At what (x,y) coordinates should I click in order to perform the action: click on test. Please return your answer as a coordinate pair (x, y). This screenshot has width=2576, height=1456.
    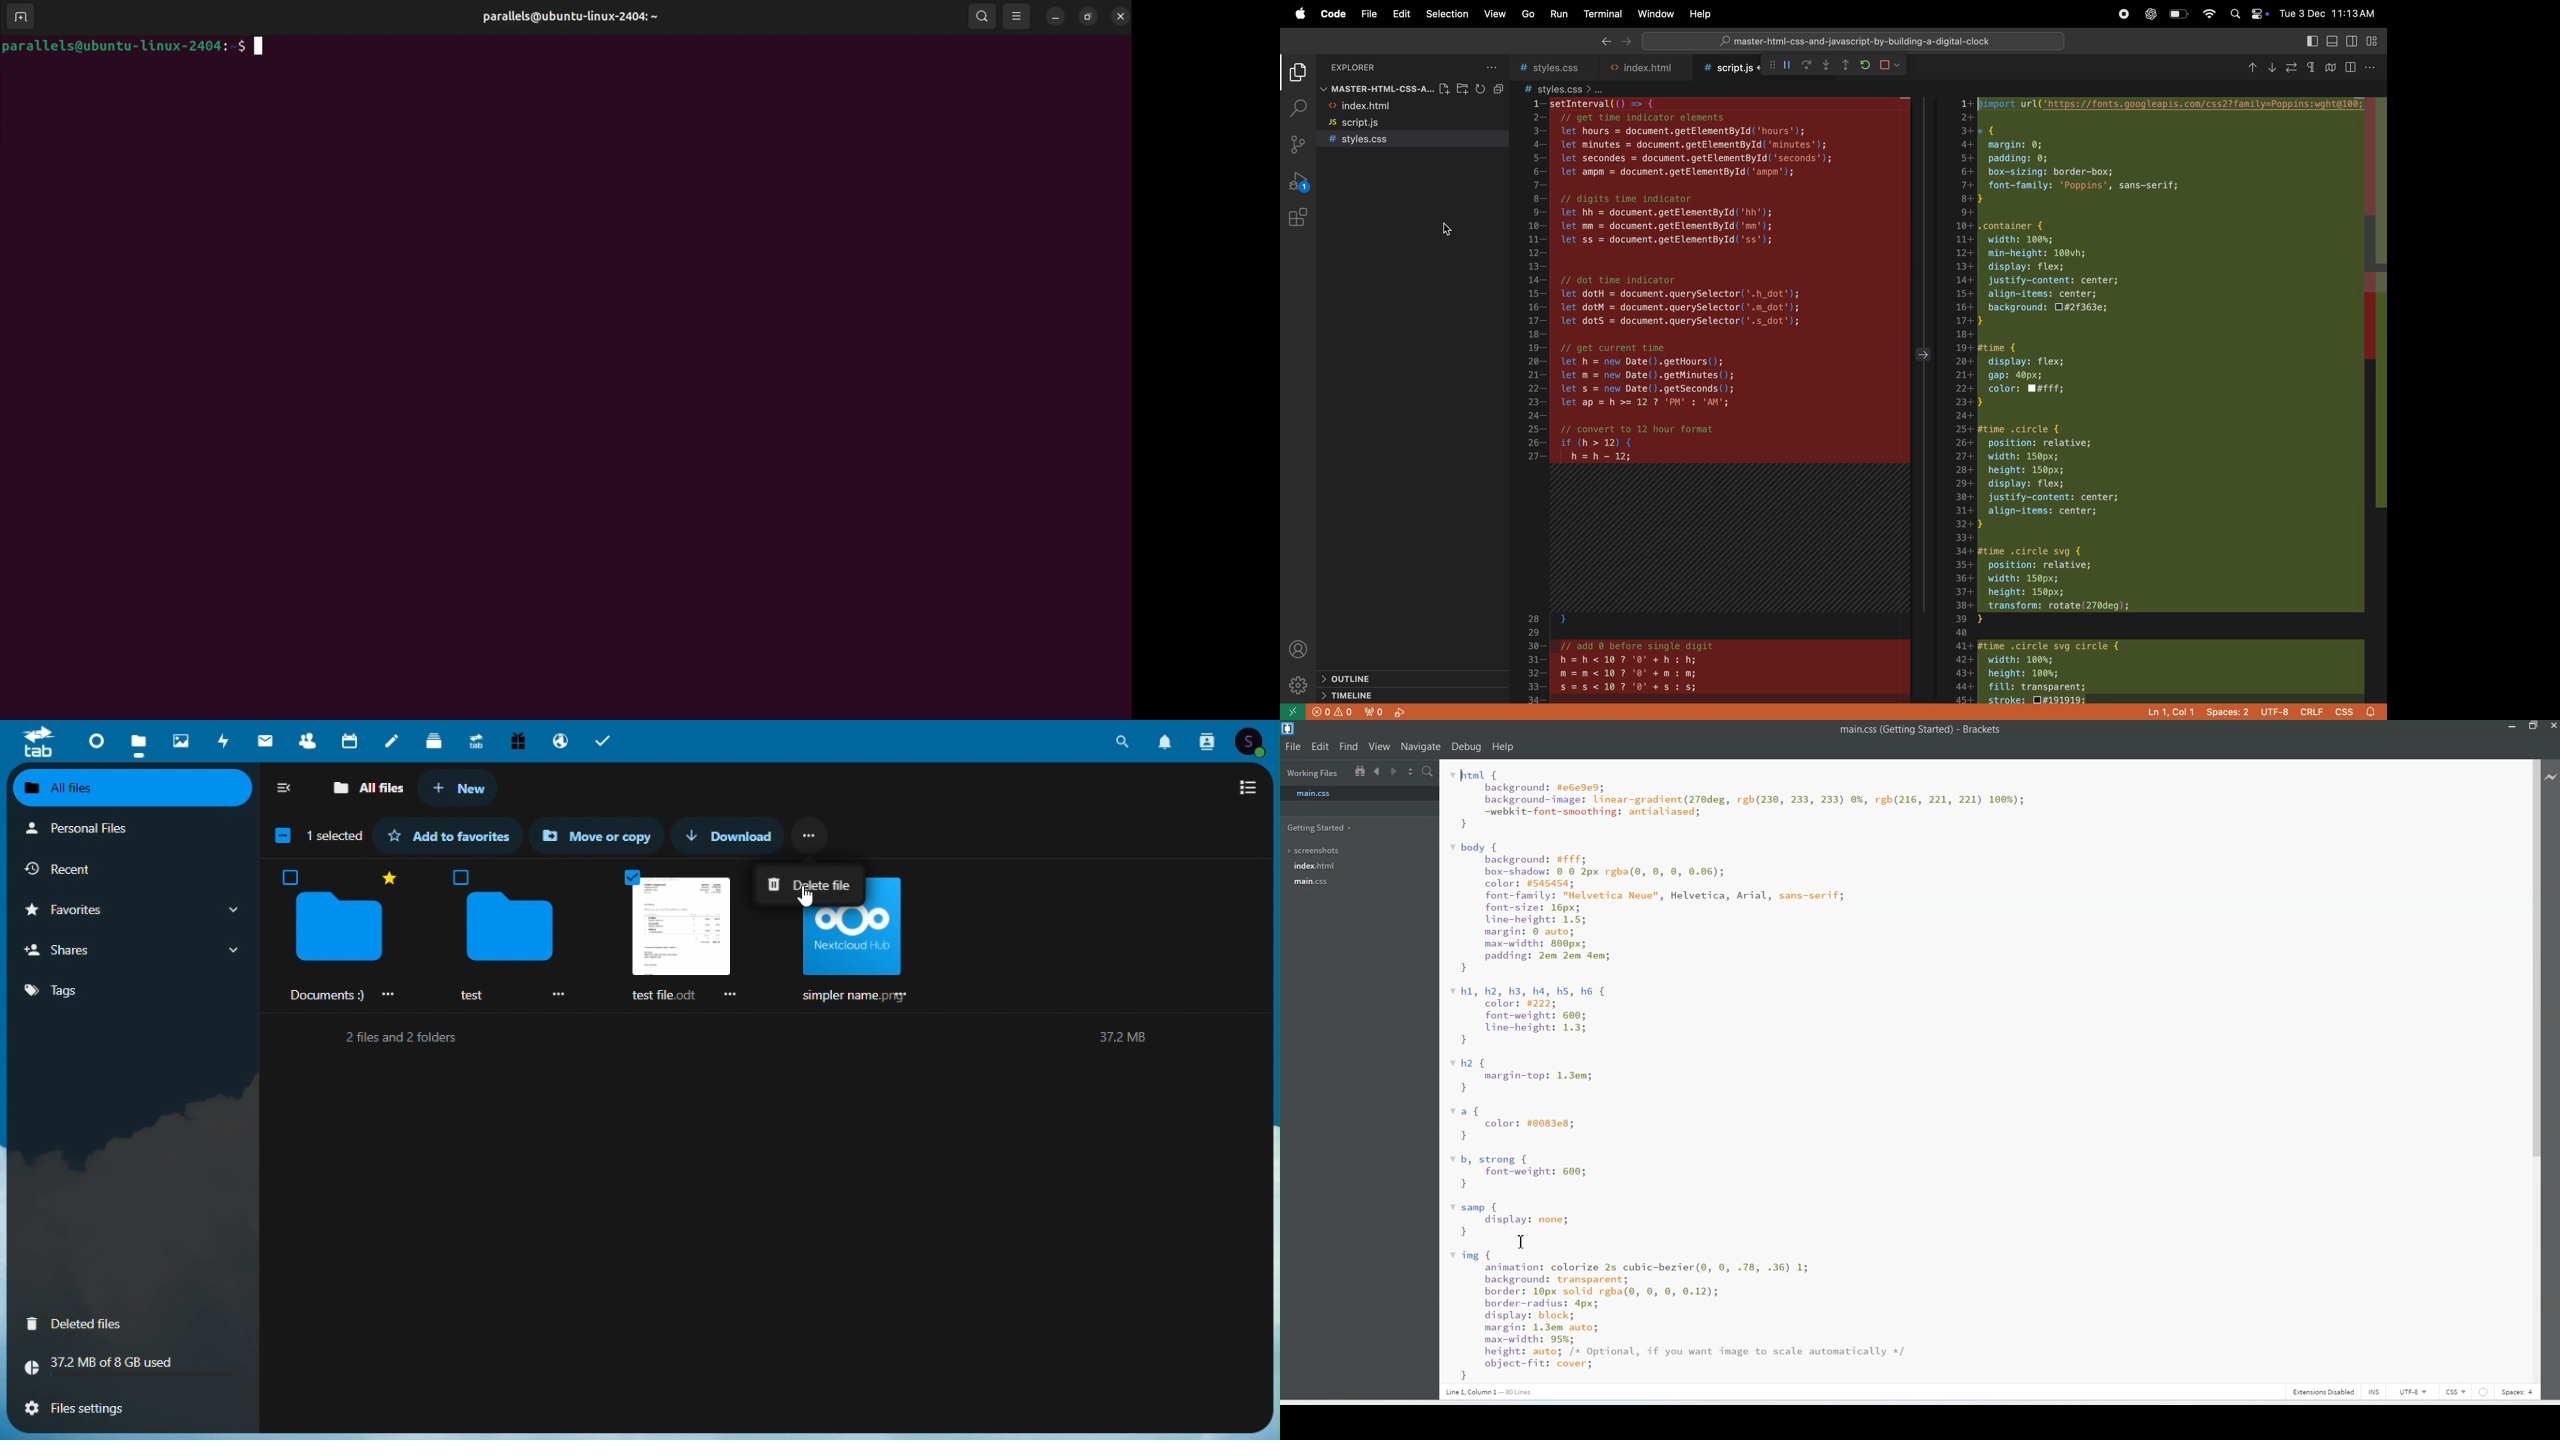
    Looking at the image, I should click on (507, 934).